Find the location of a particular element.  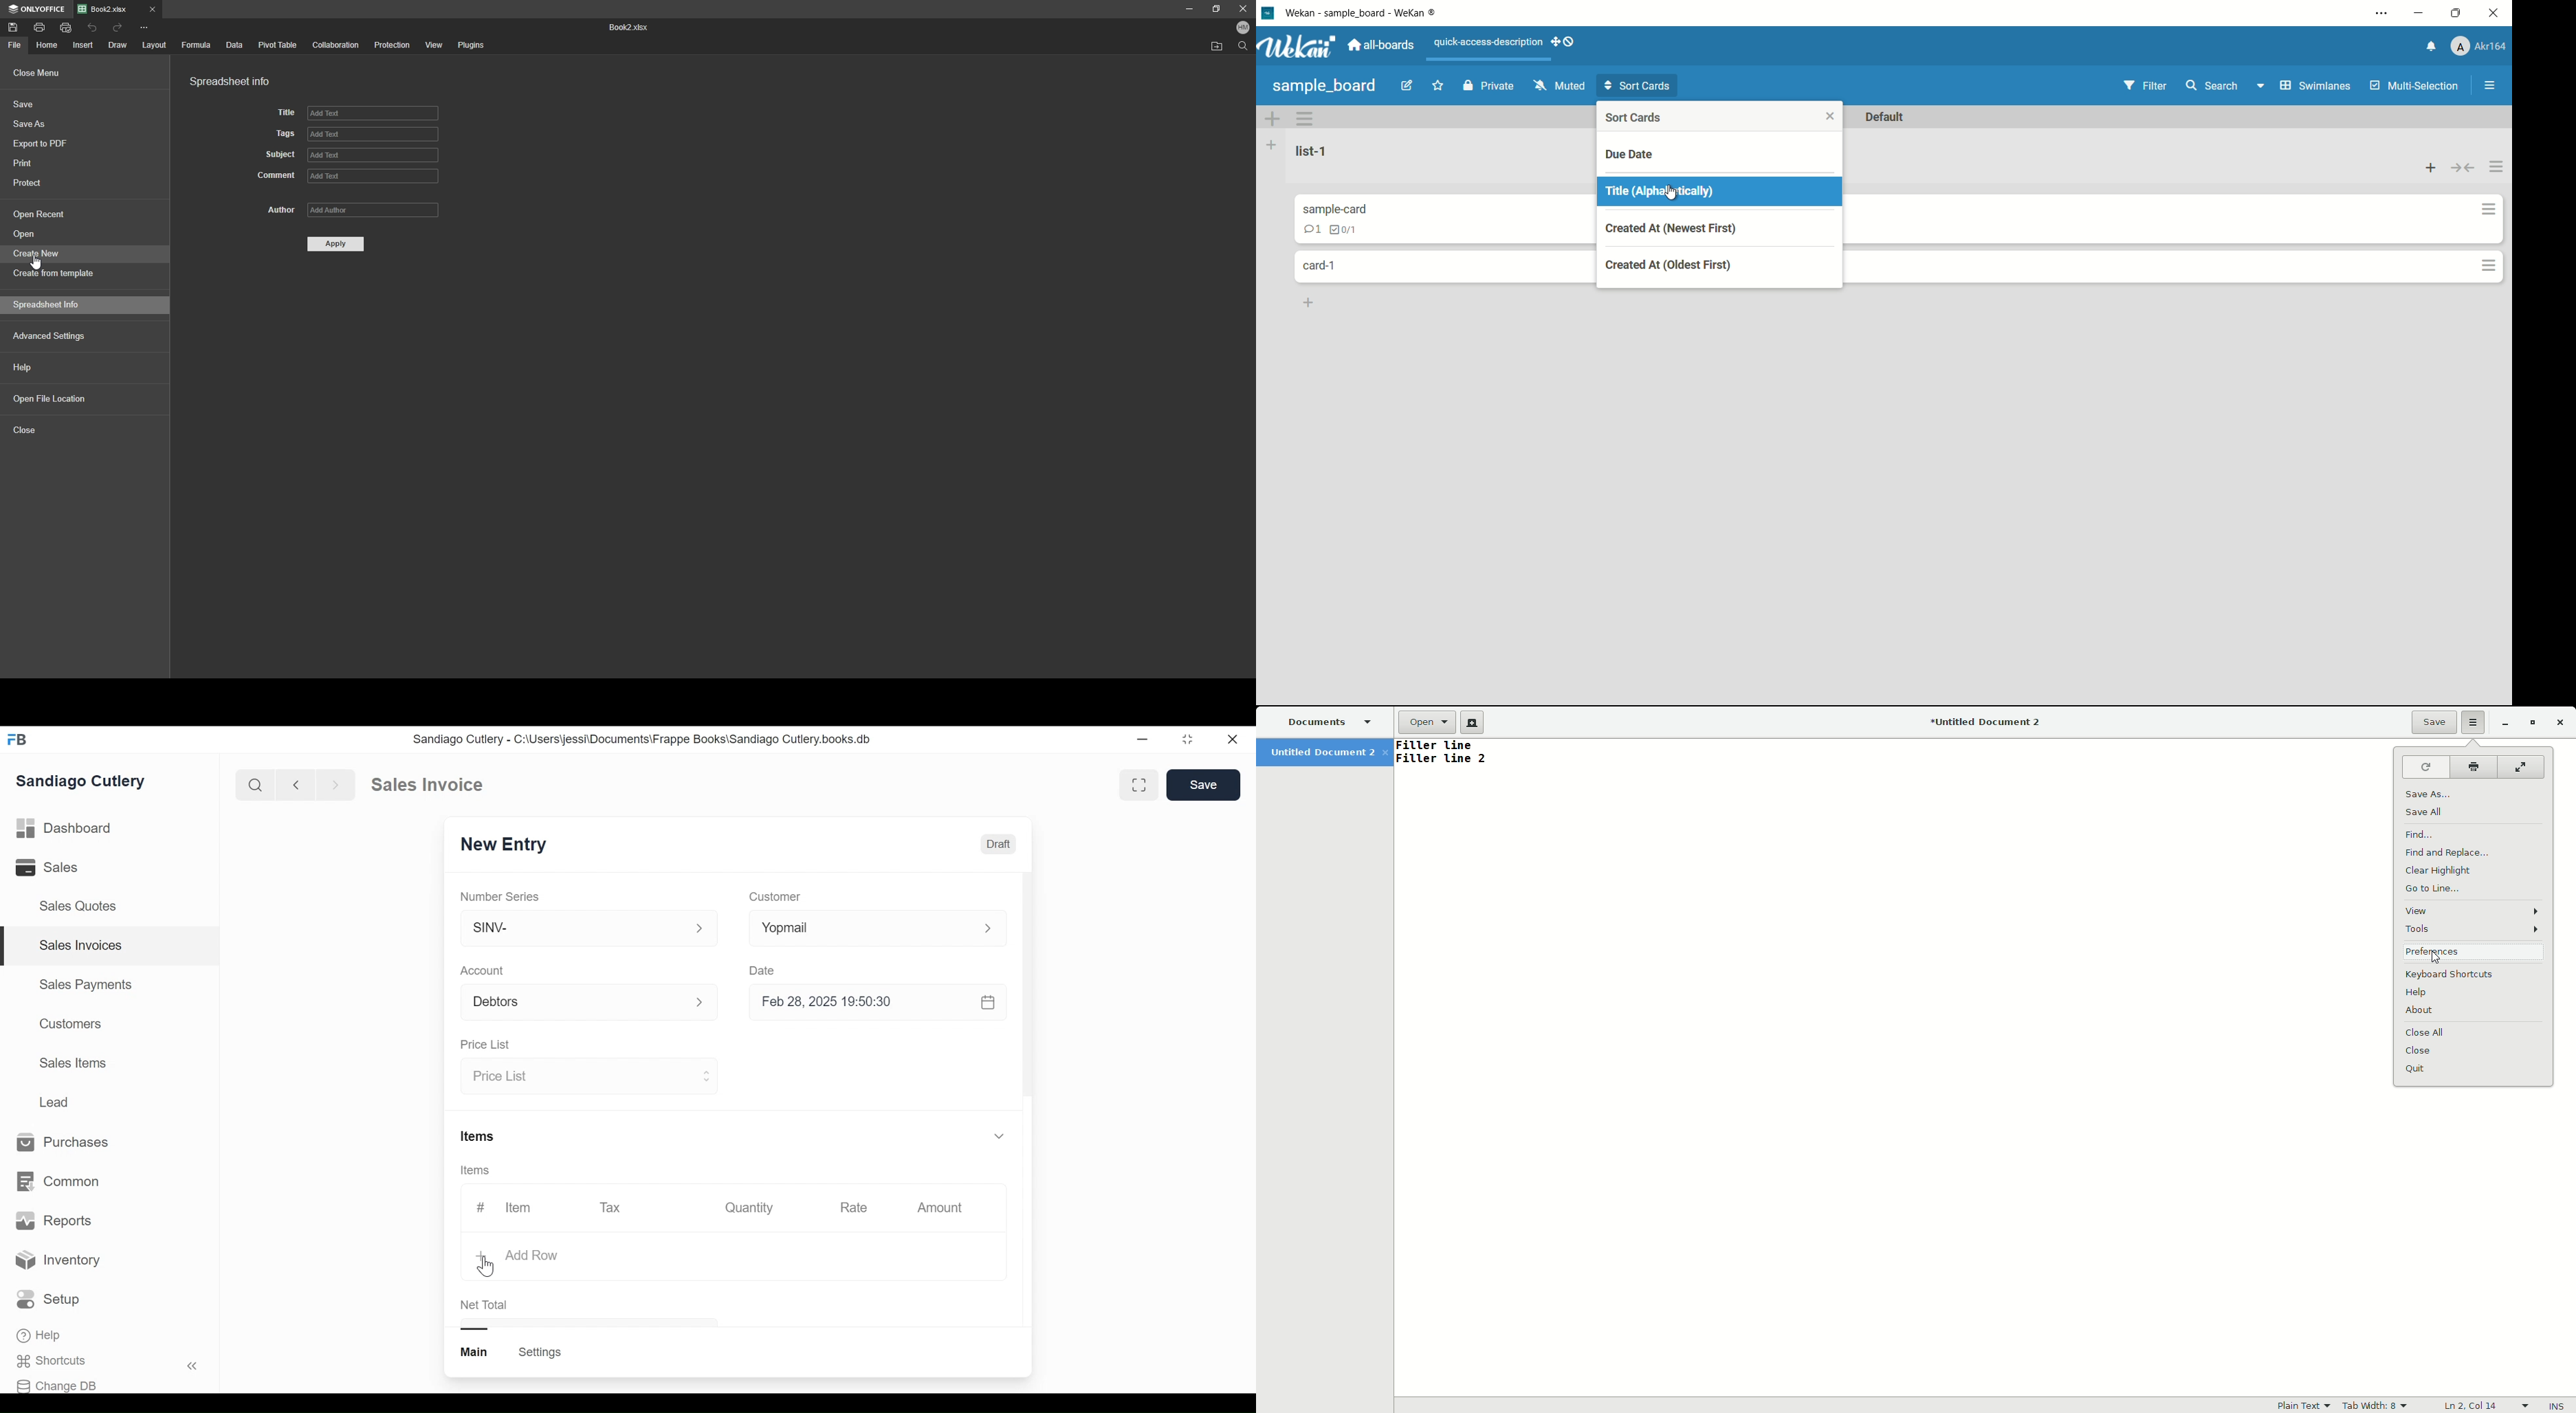

close is located at coordinates (82, 428).